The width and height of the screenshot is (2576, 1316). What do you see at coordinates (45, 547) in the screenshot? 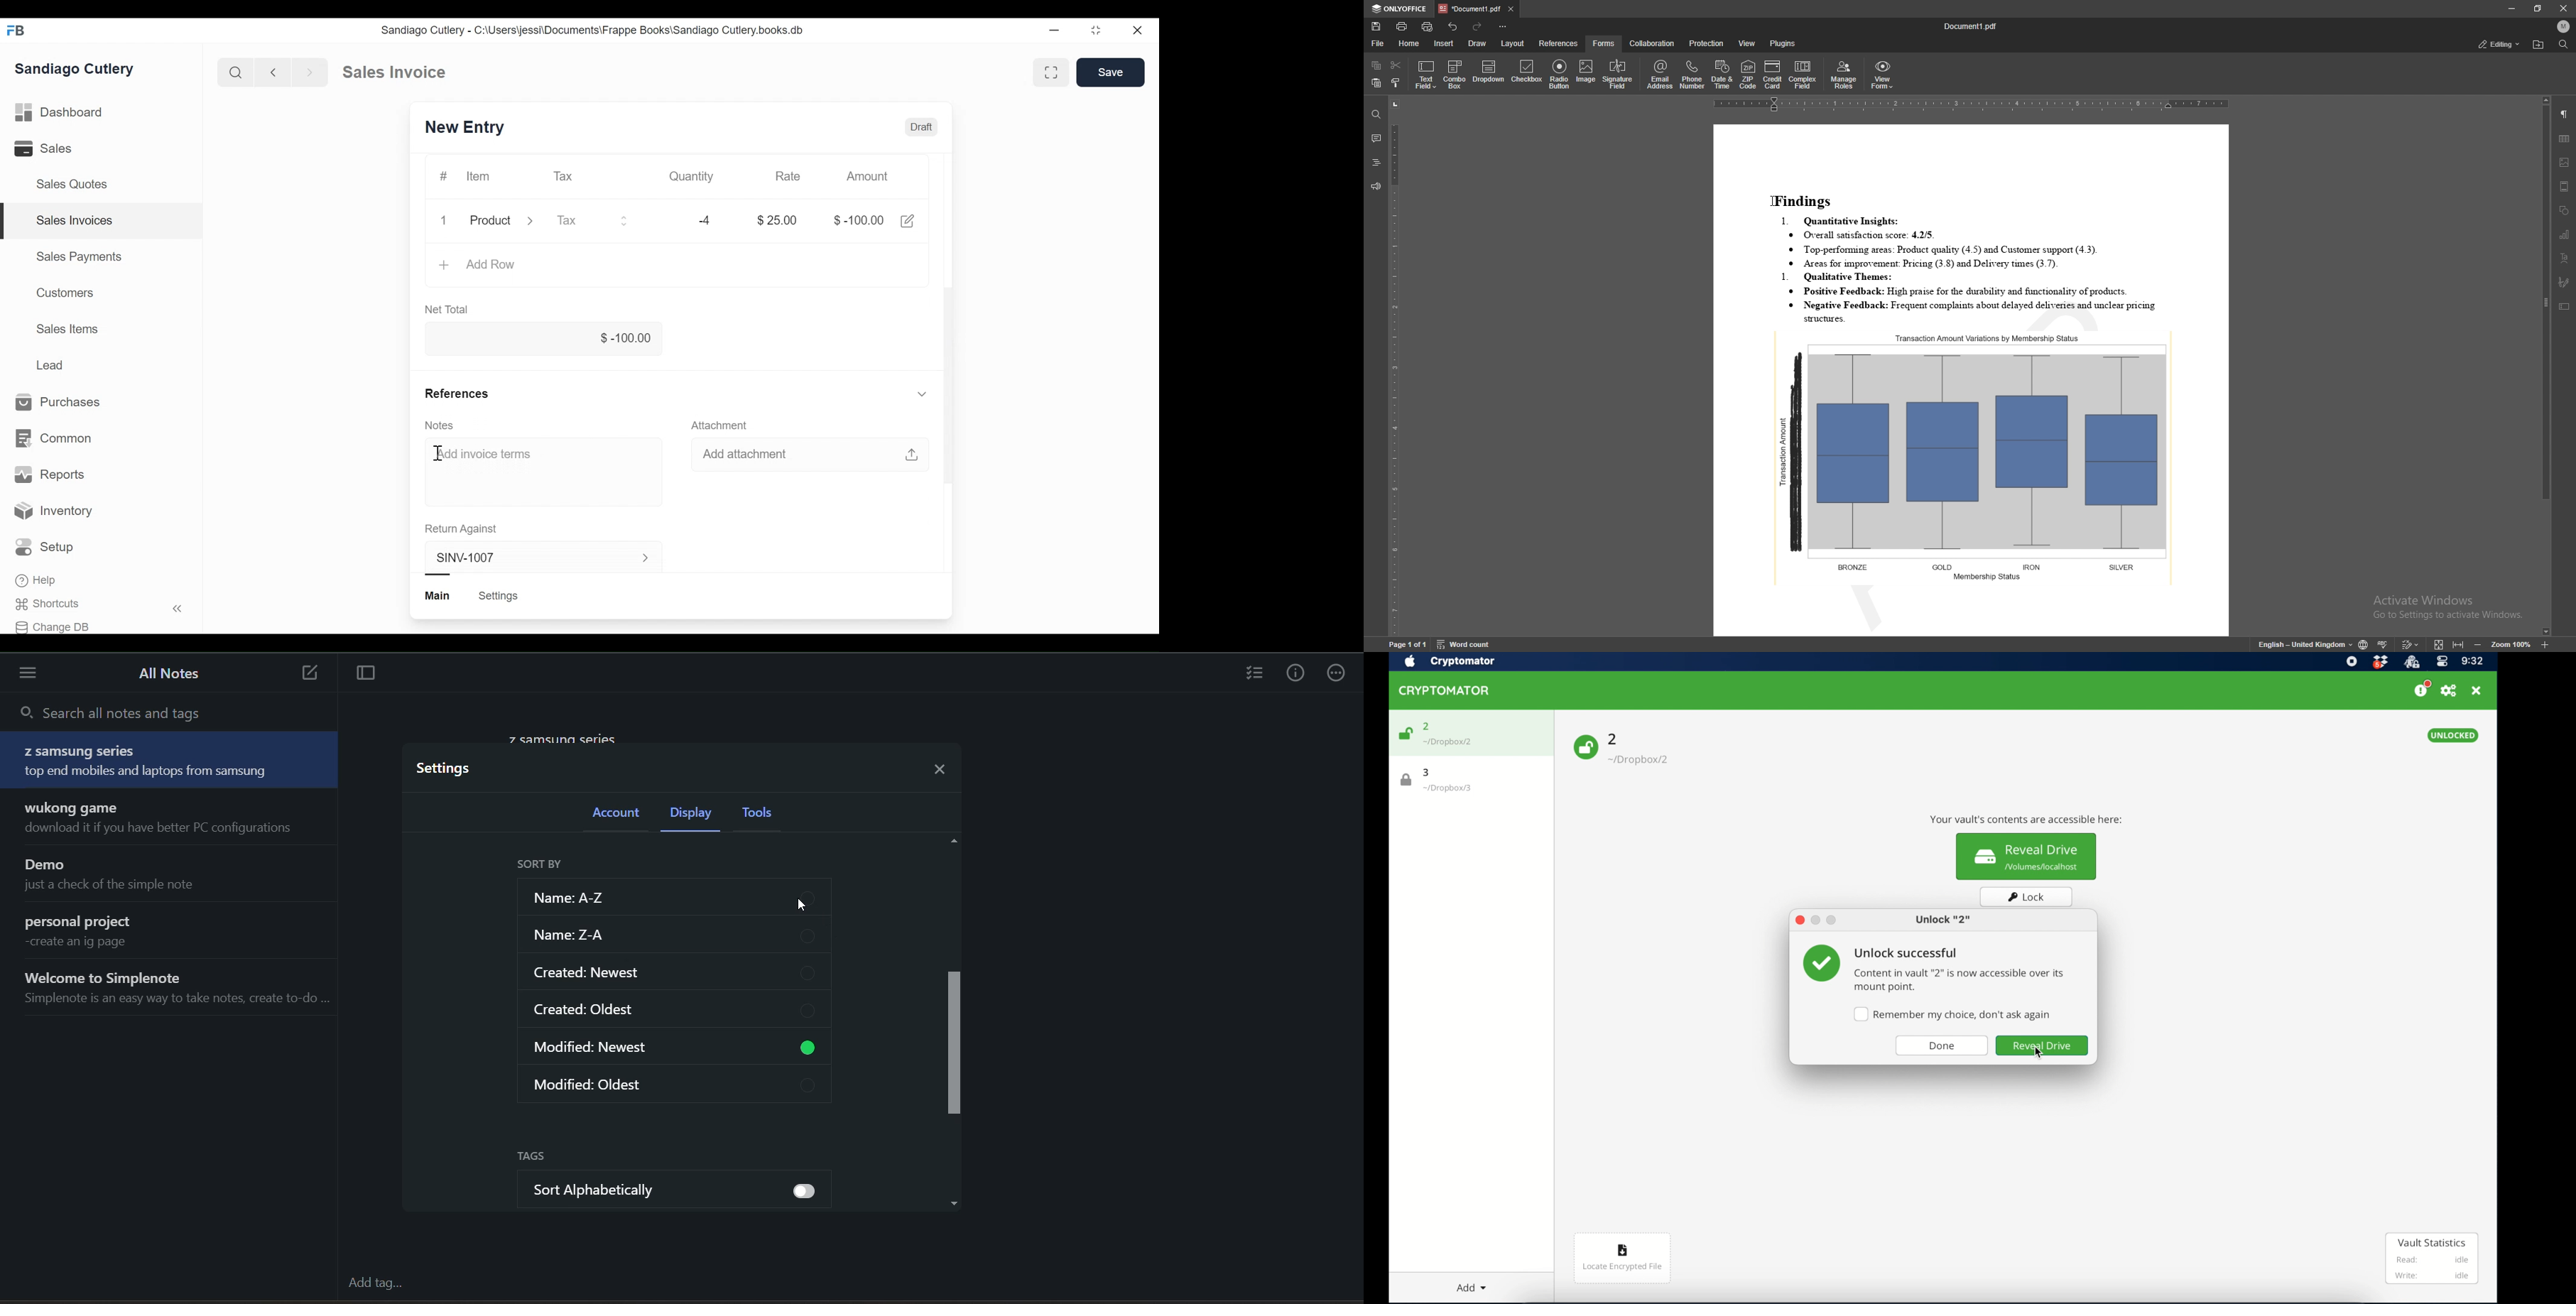
I see `Setup` at bounding box center [45, 547].